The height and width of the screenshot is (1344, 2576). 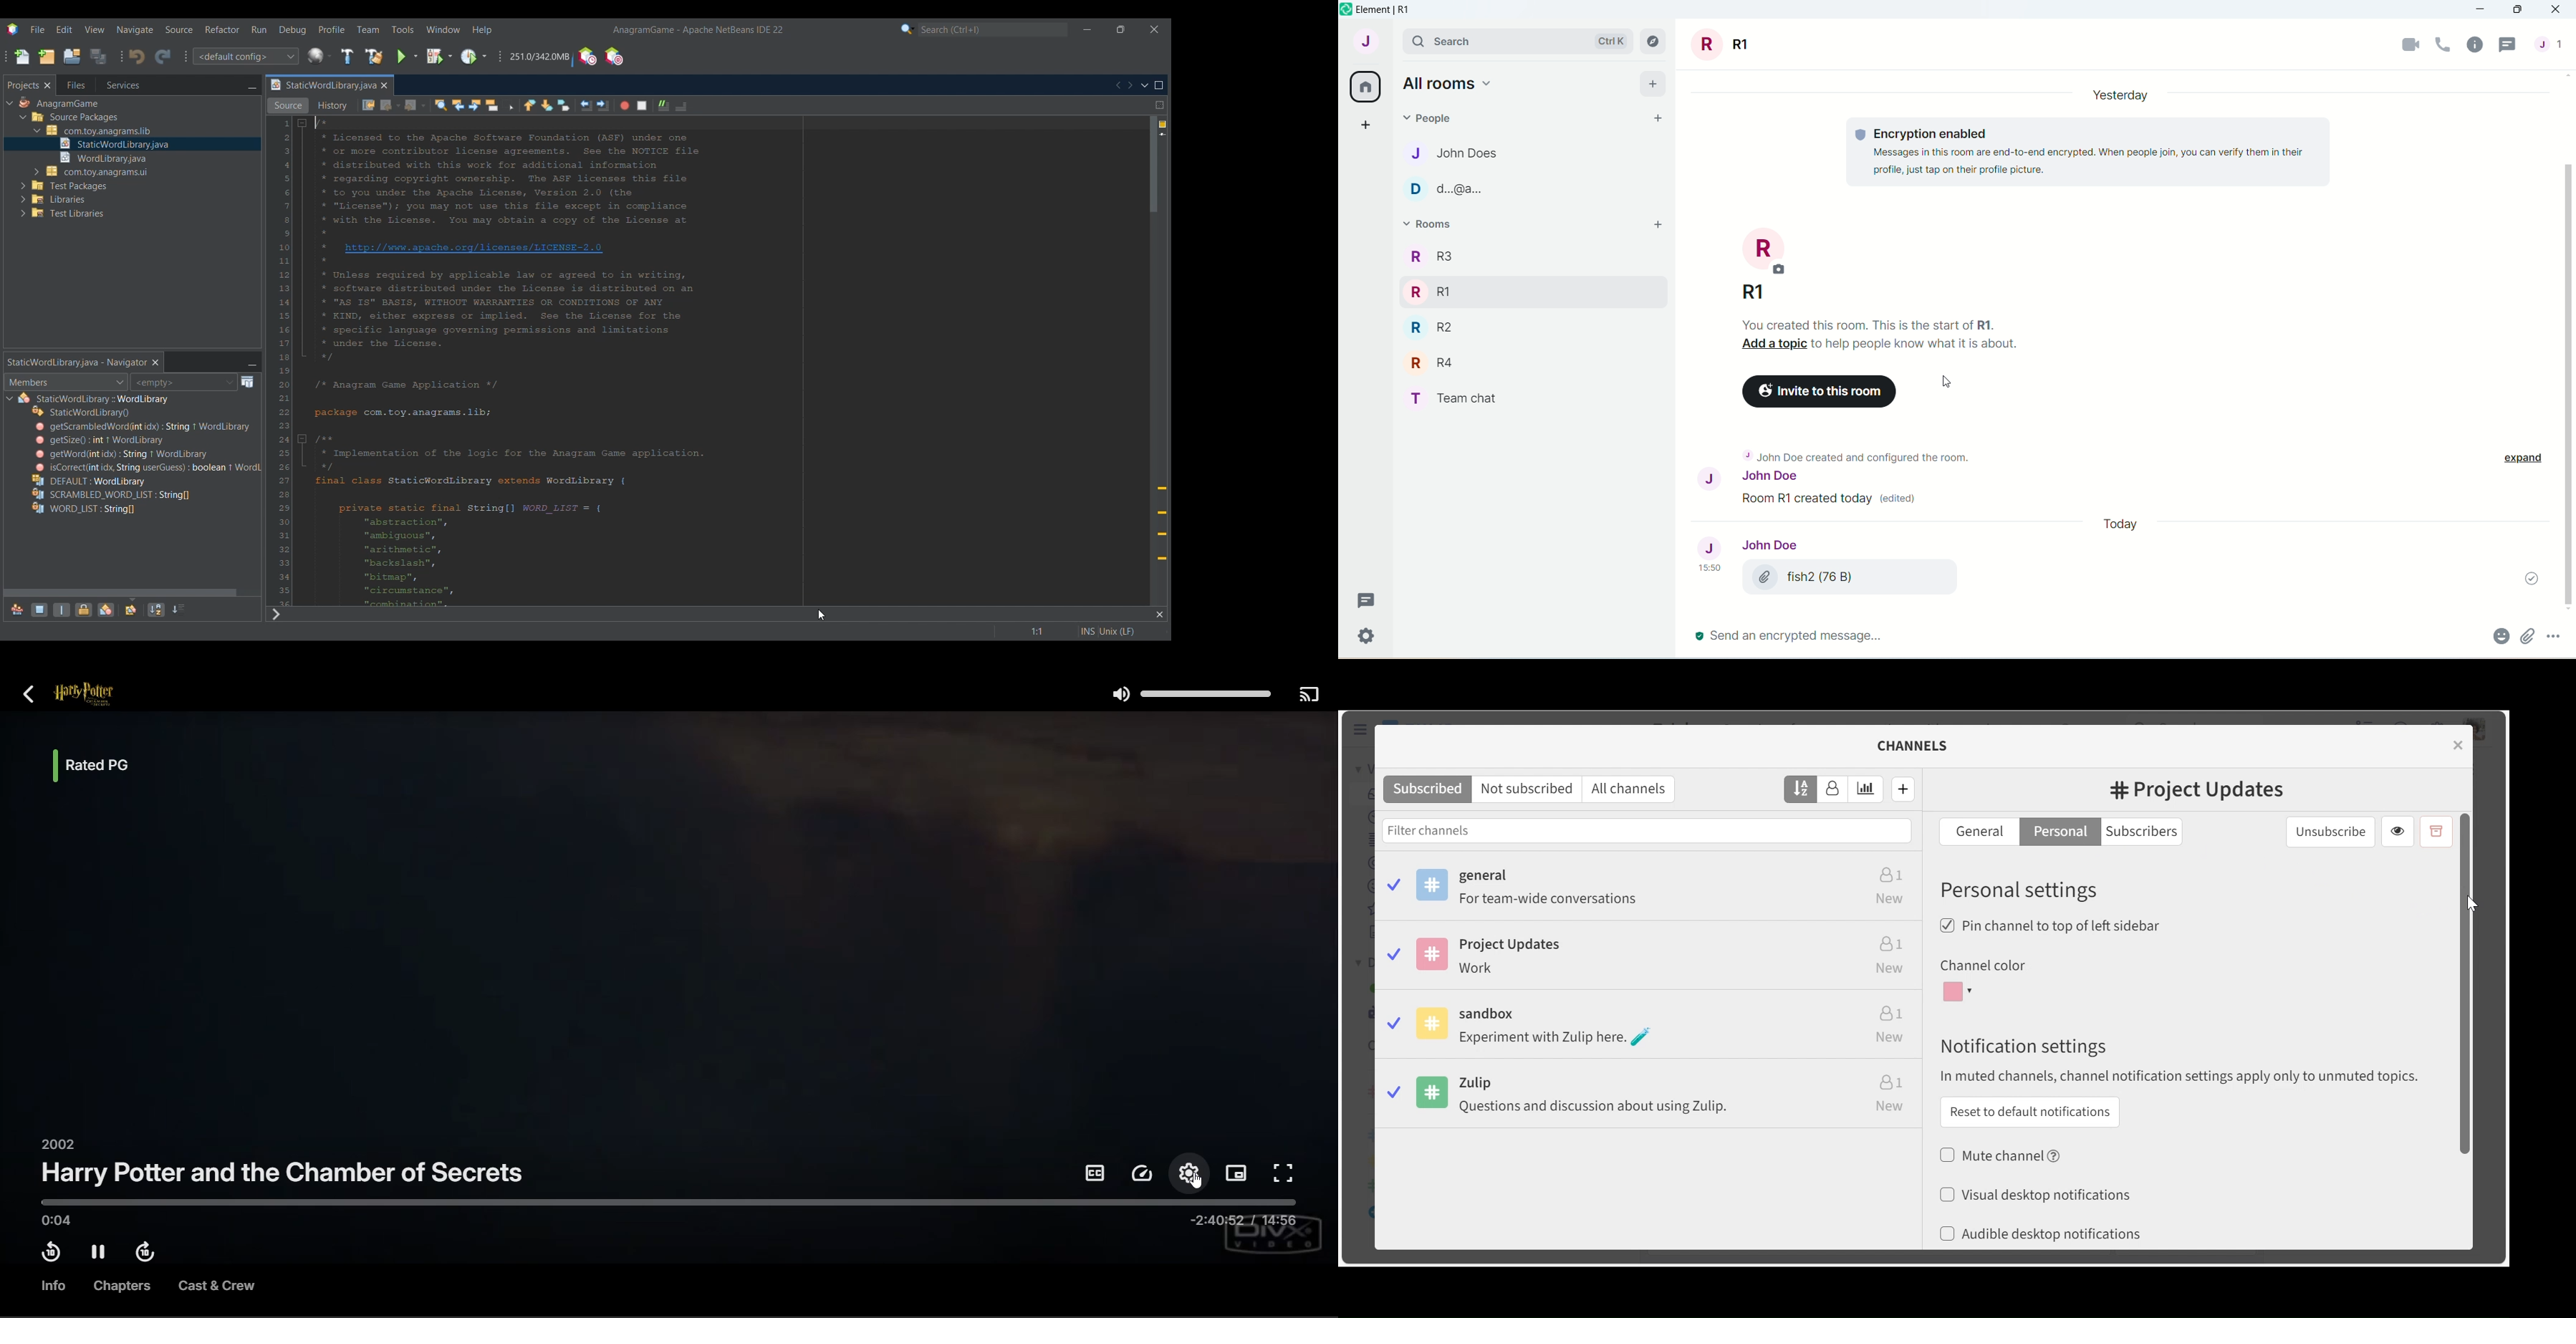 I want to click on R1, so click(x=1774, y=294).